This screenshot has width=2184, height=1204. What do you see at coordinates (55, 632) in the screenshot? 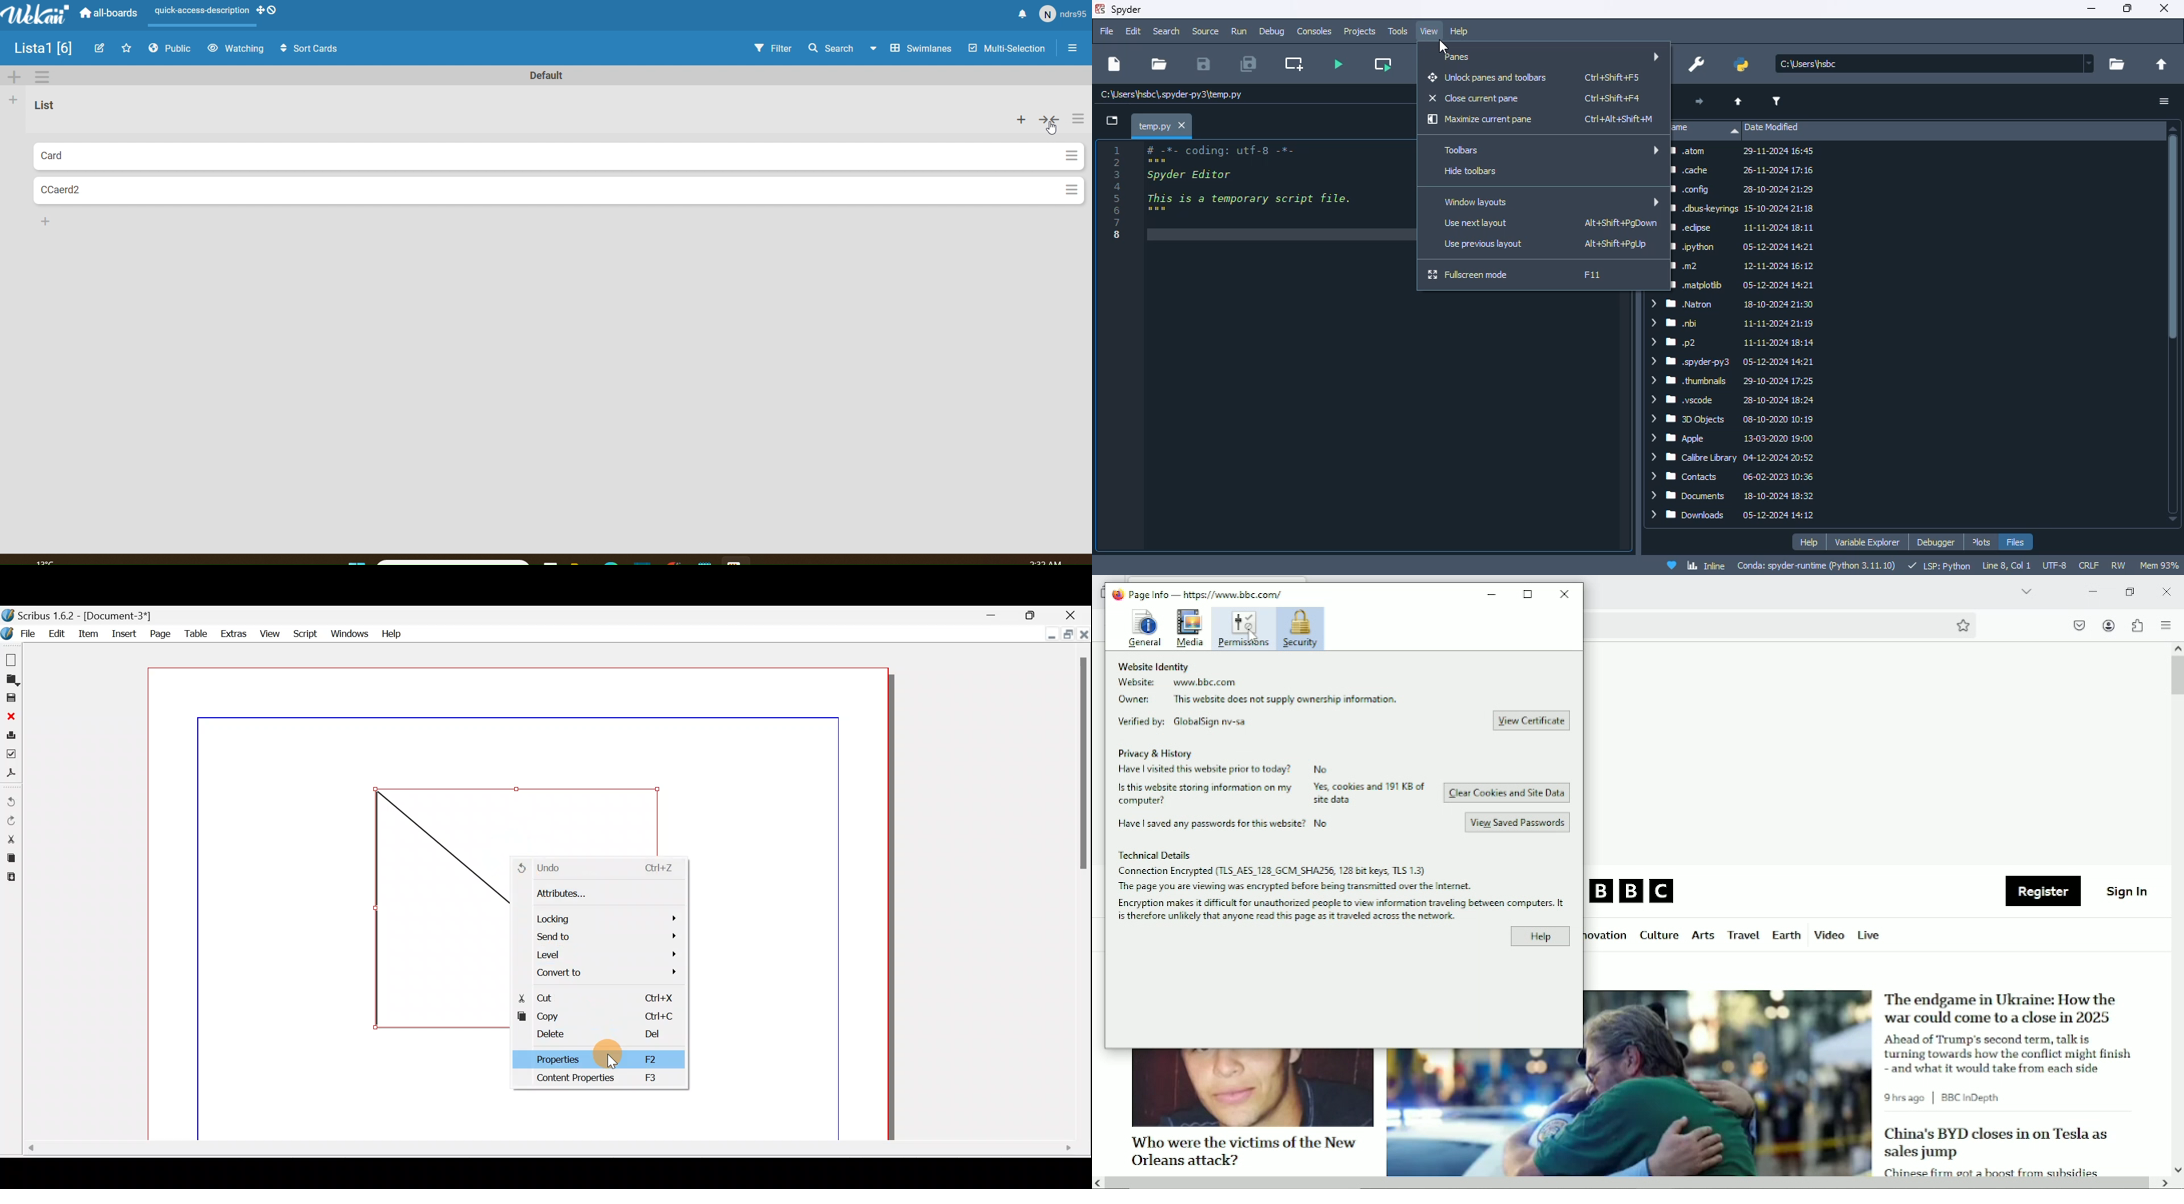
I see `Edit` at bounding box center [55, 632].